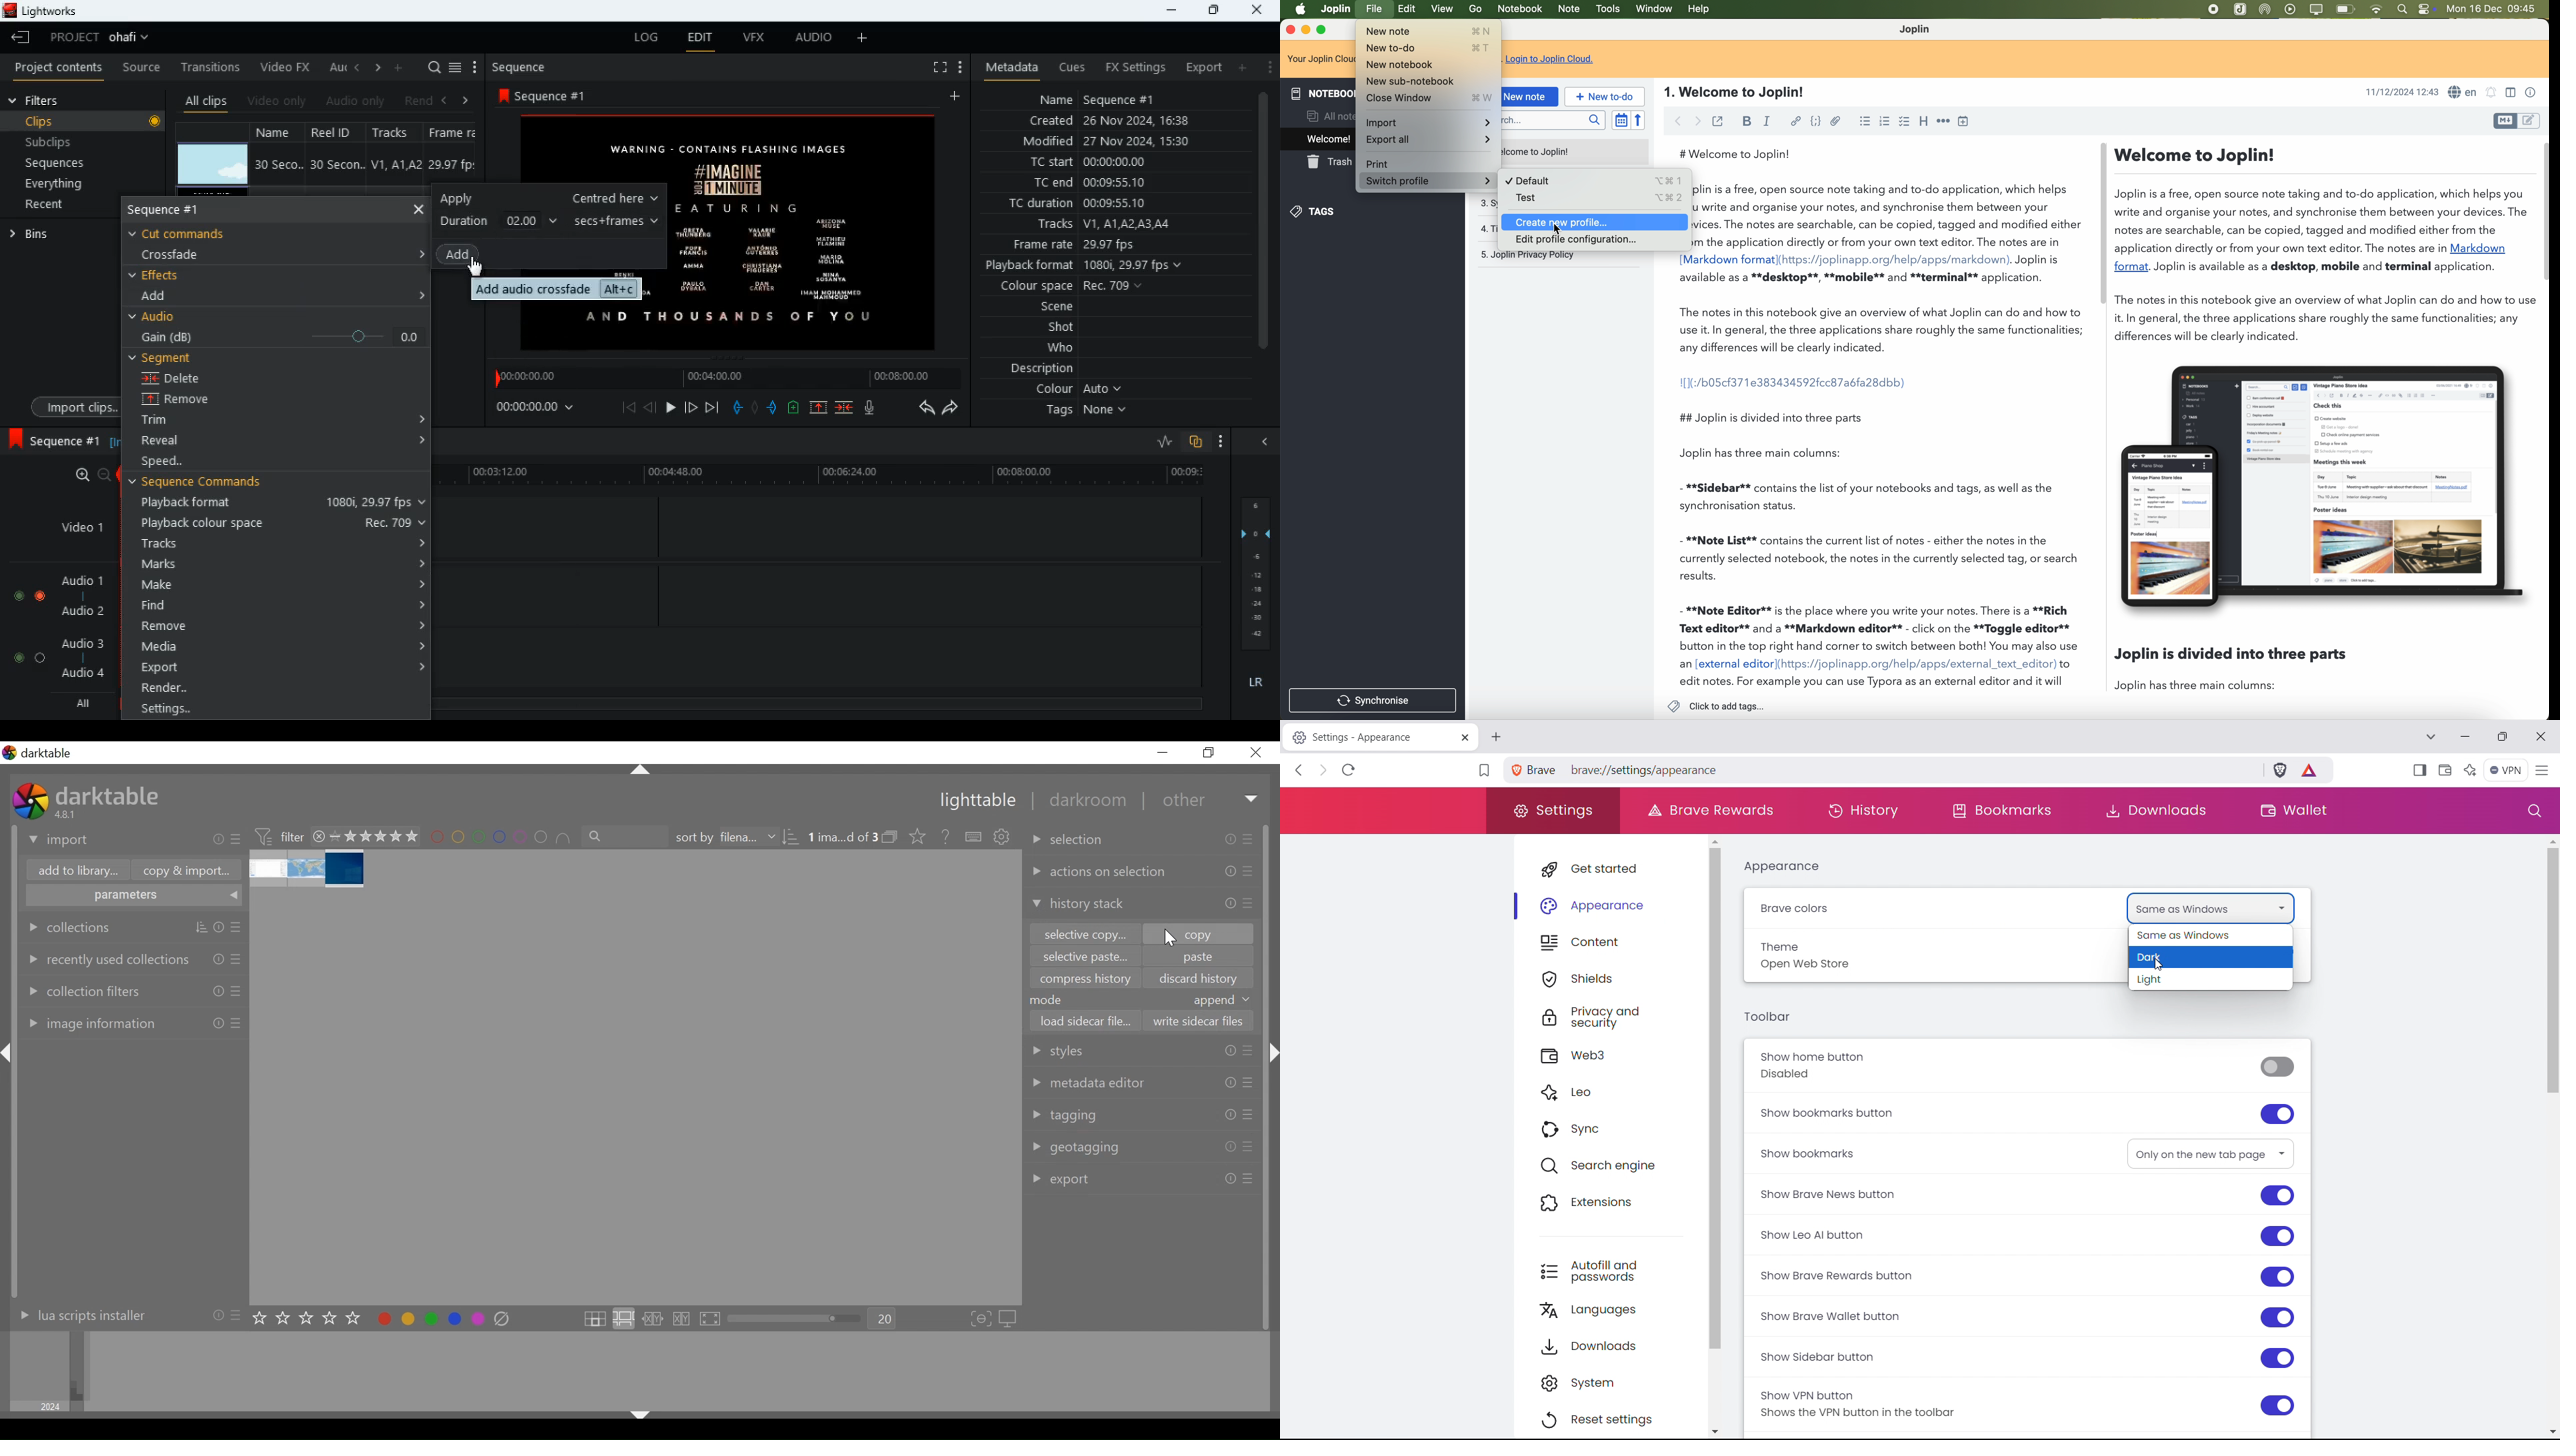  I want to click on tags, so click(1320, 212).